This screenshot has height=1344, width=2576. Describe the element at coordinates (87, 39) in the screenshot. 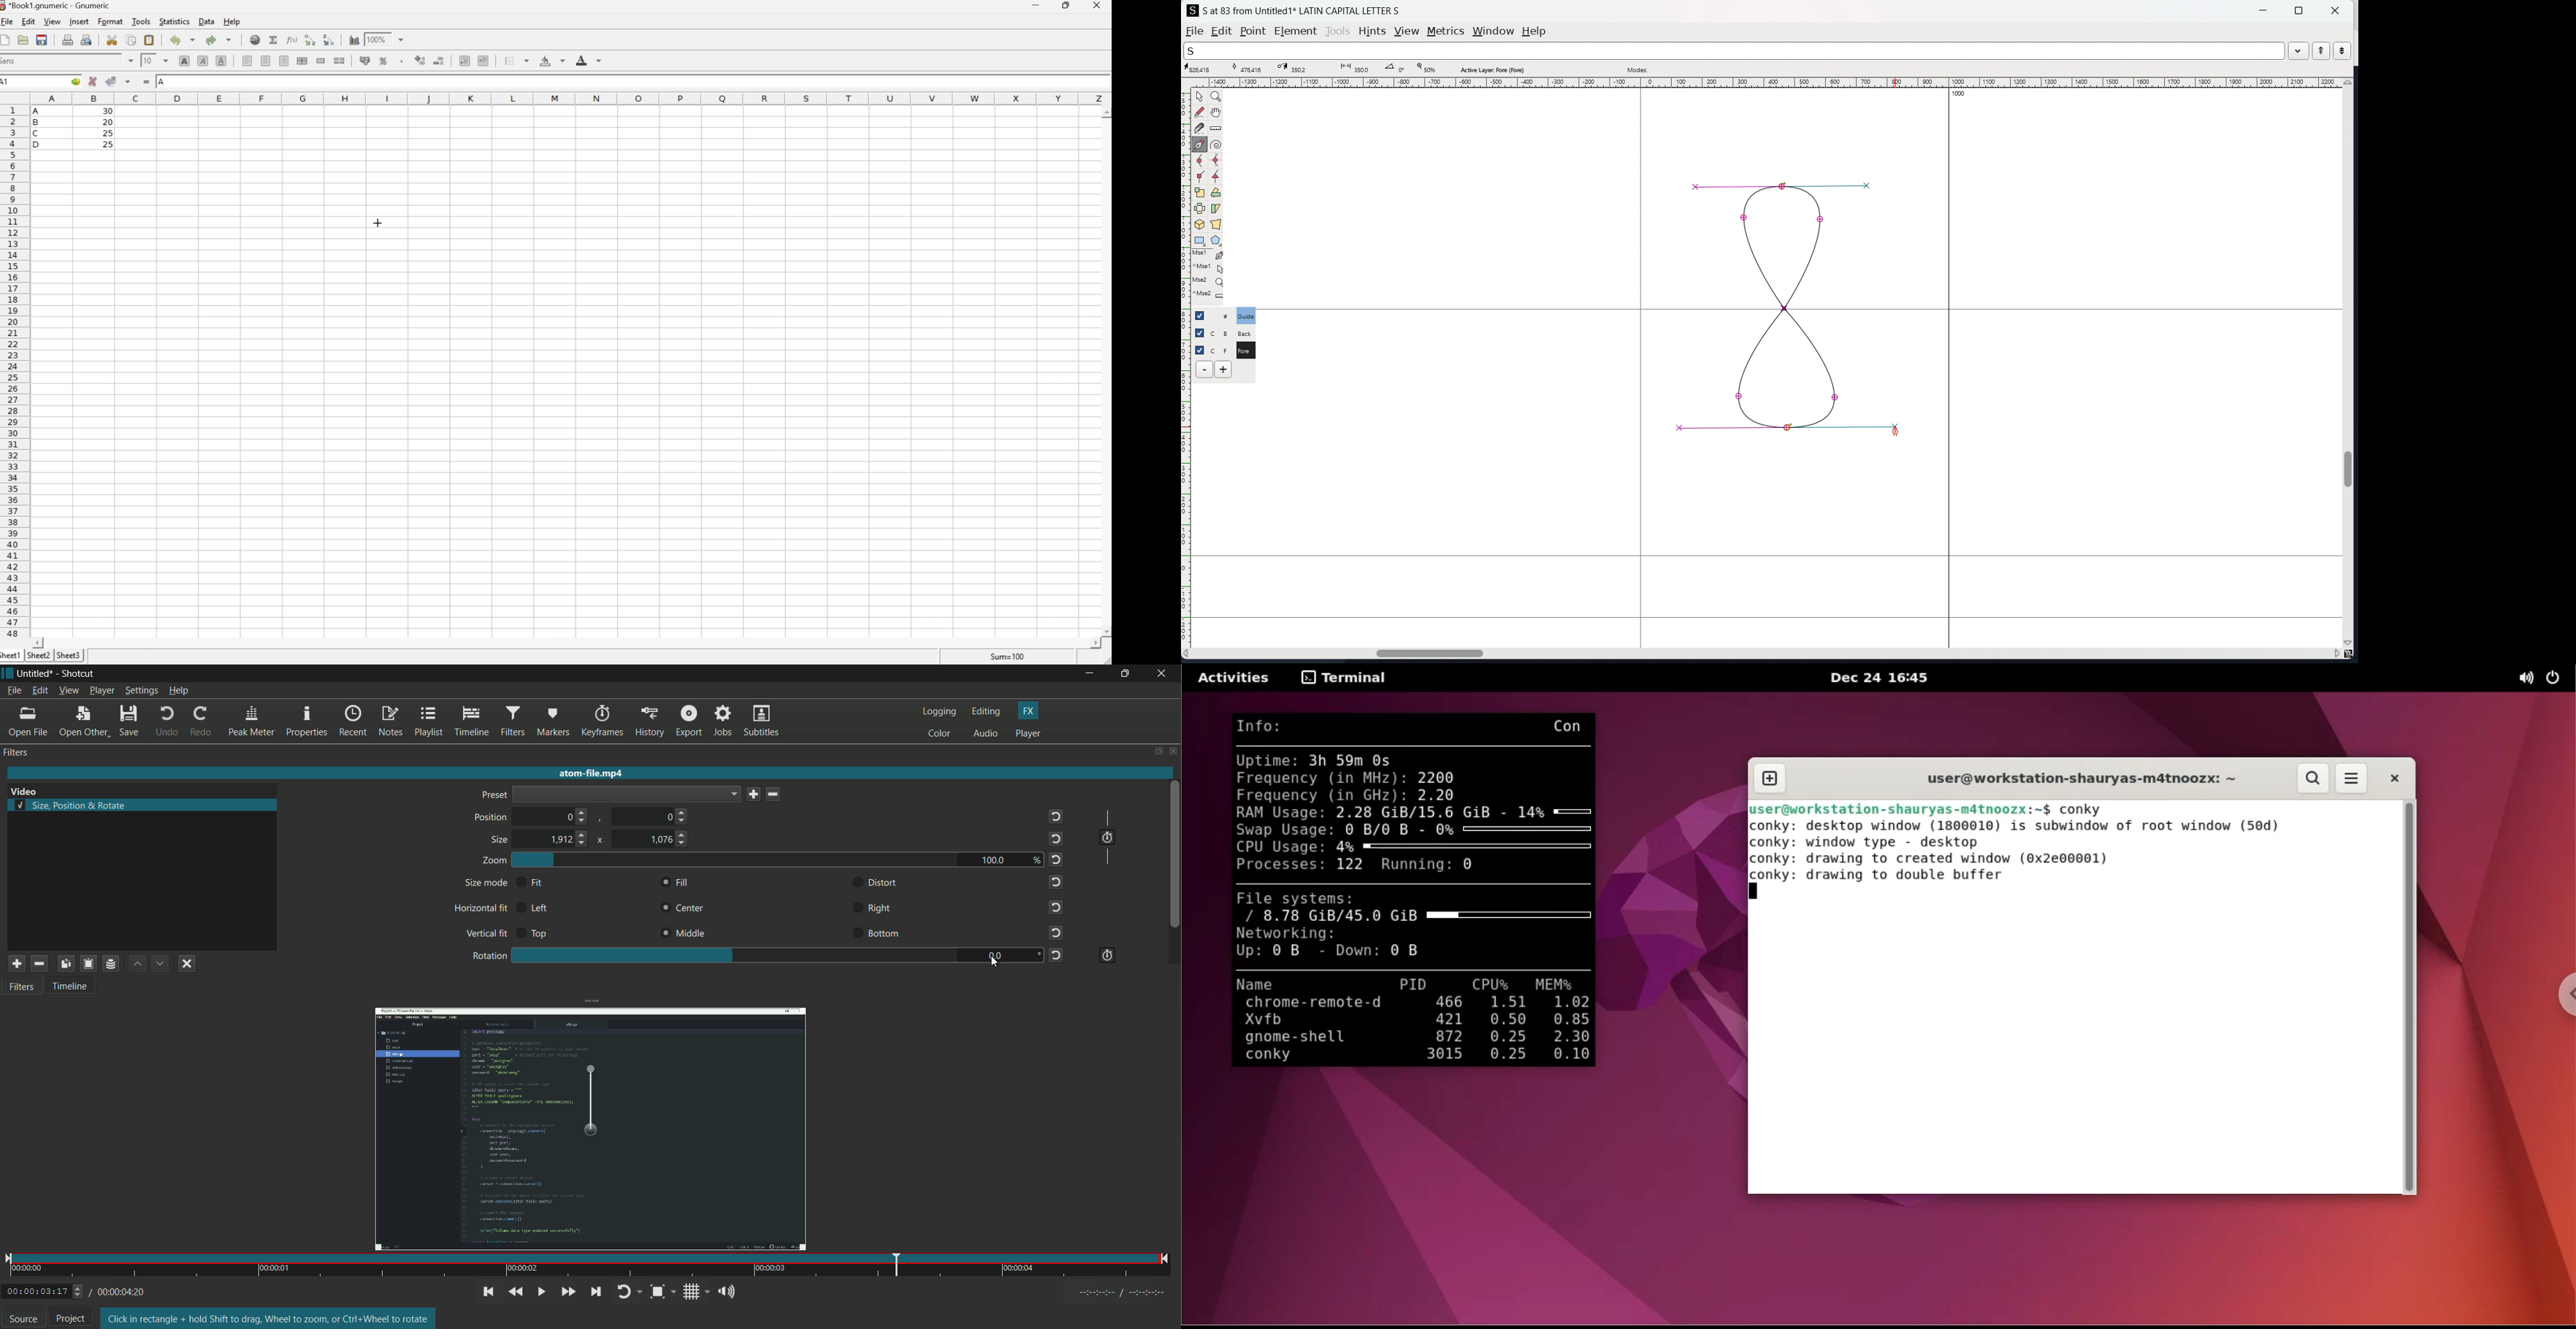

I see `Print preview` at that location.